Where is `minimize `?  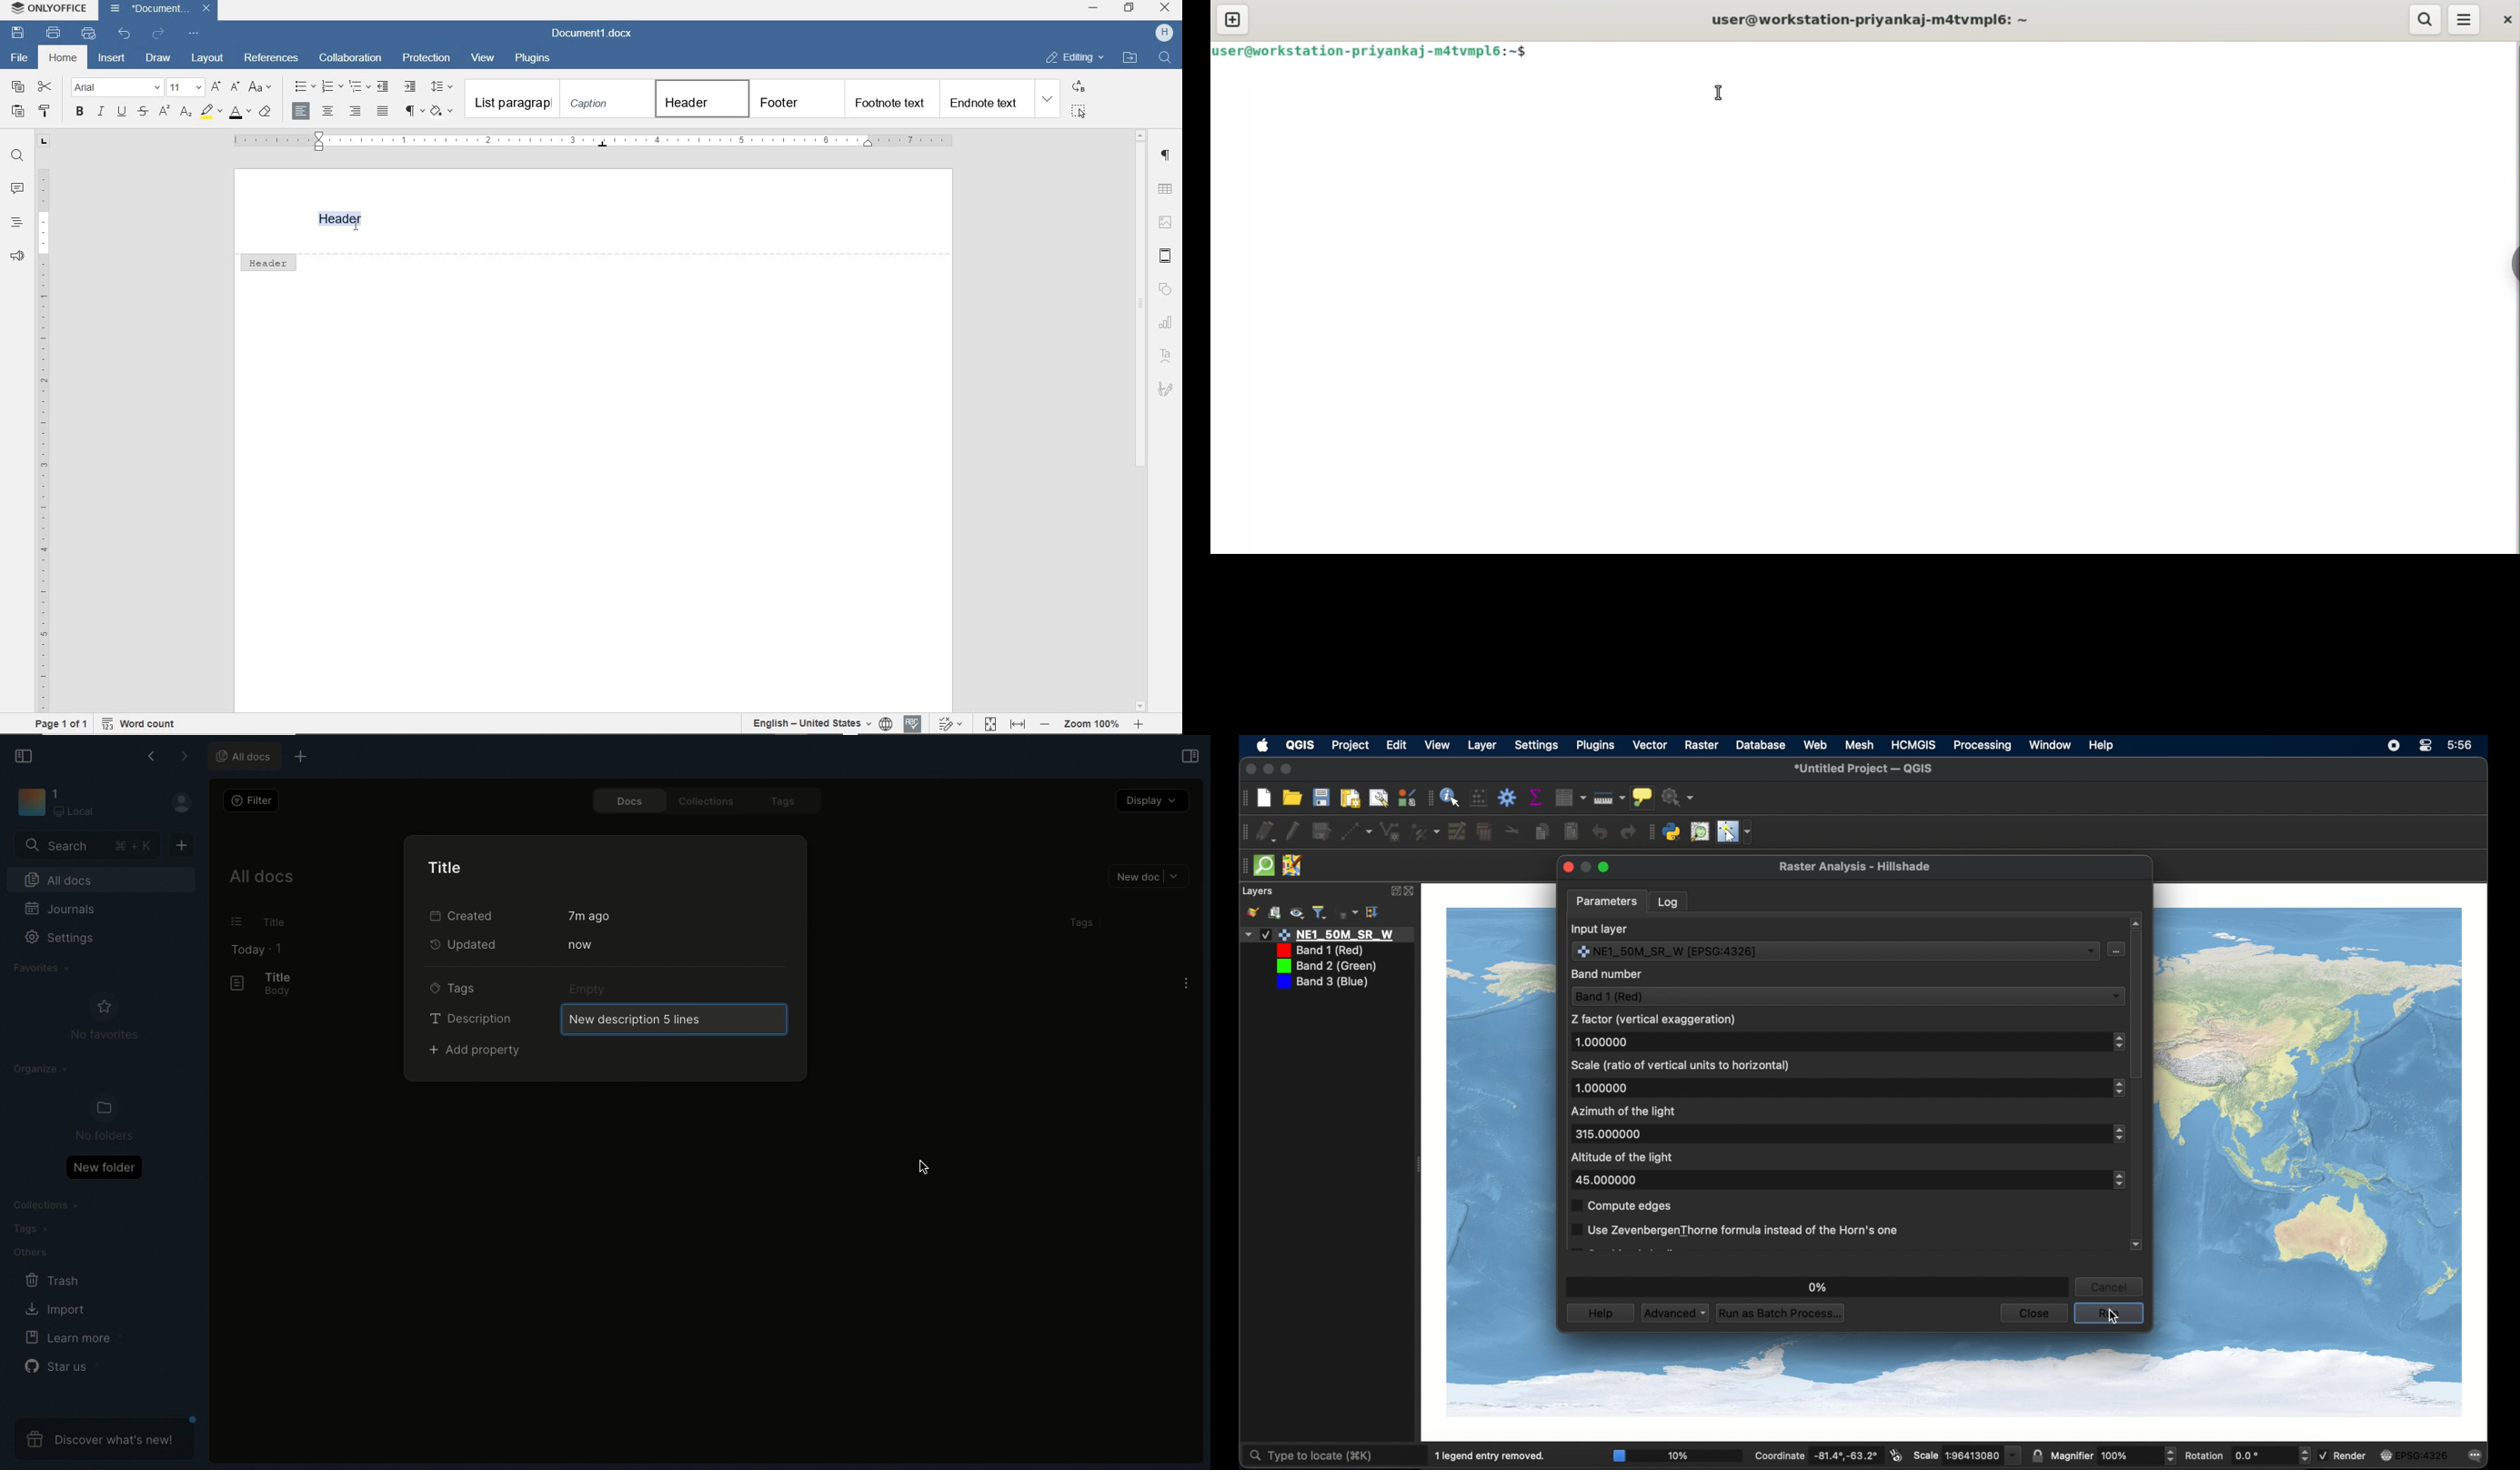
minimize  is located at coordinates (1266, 770).